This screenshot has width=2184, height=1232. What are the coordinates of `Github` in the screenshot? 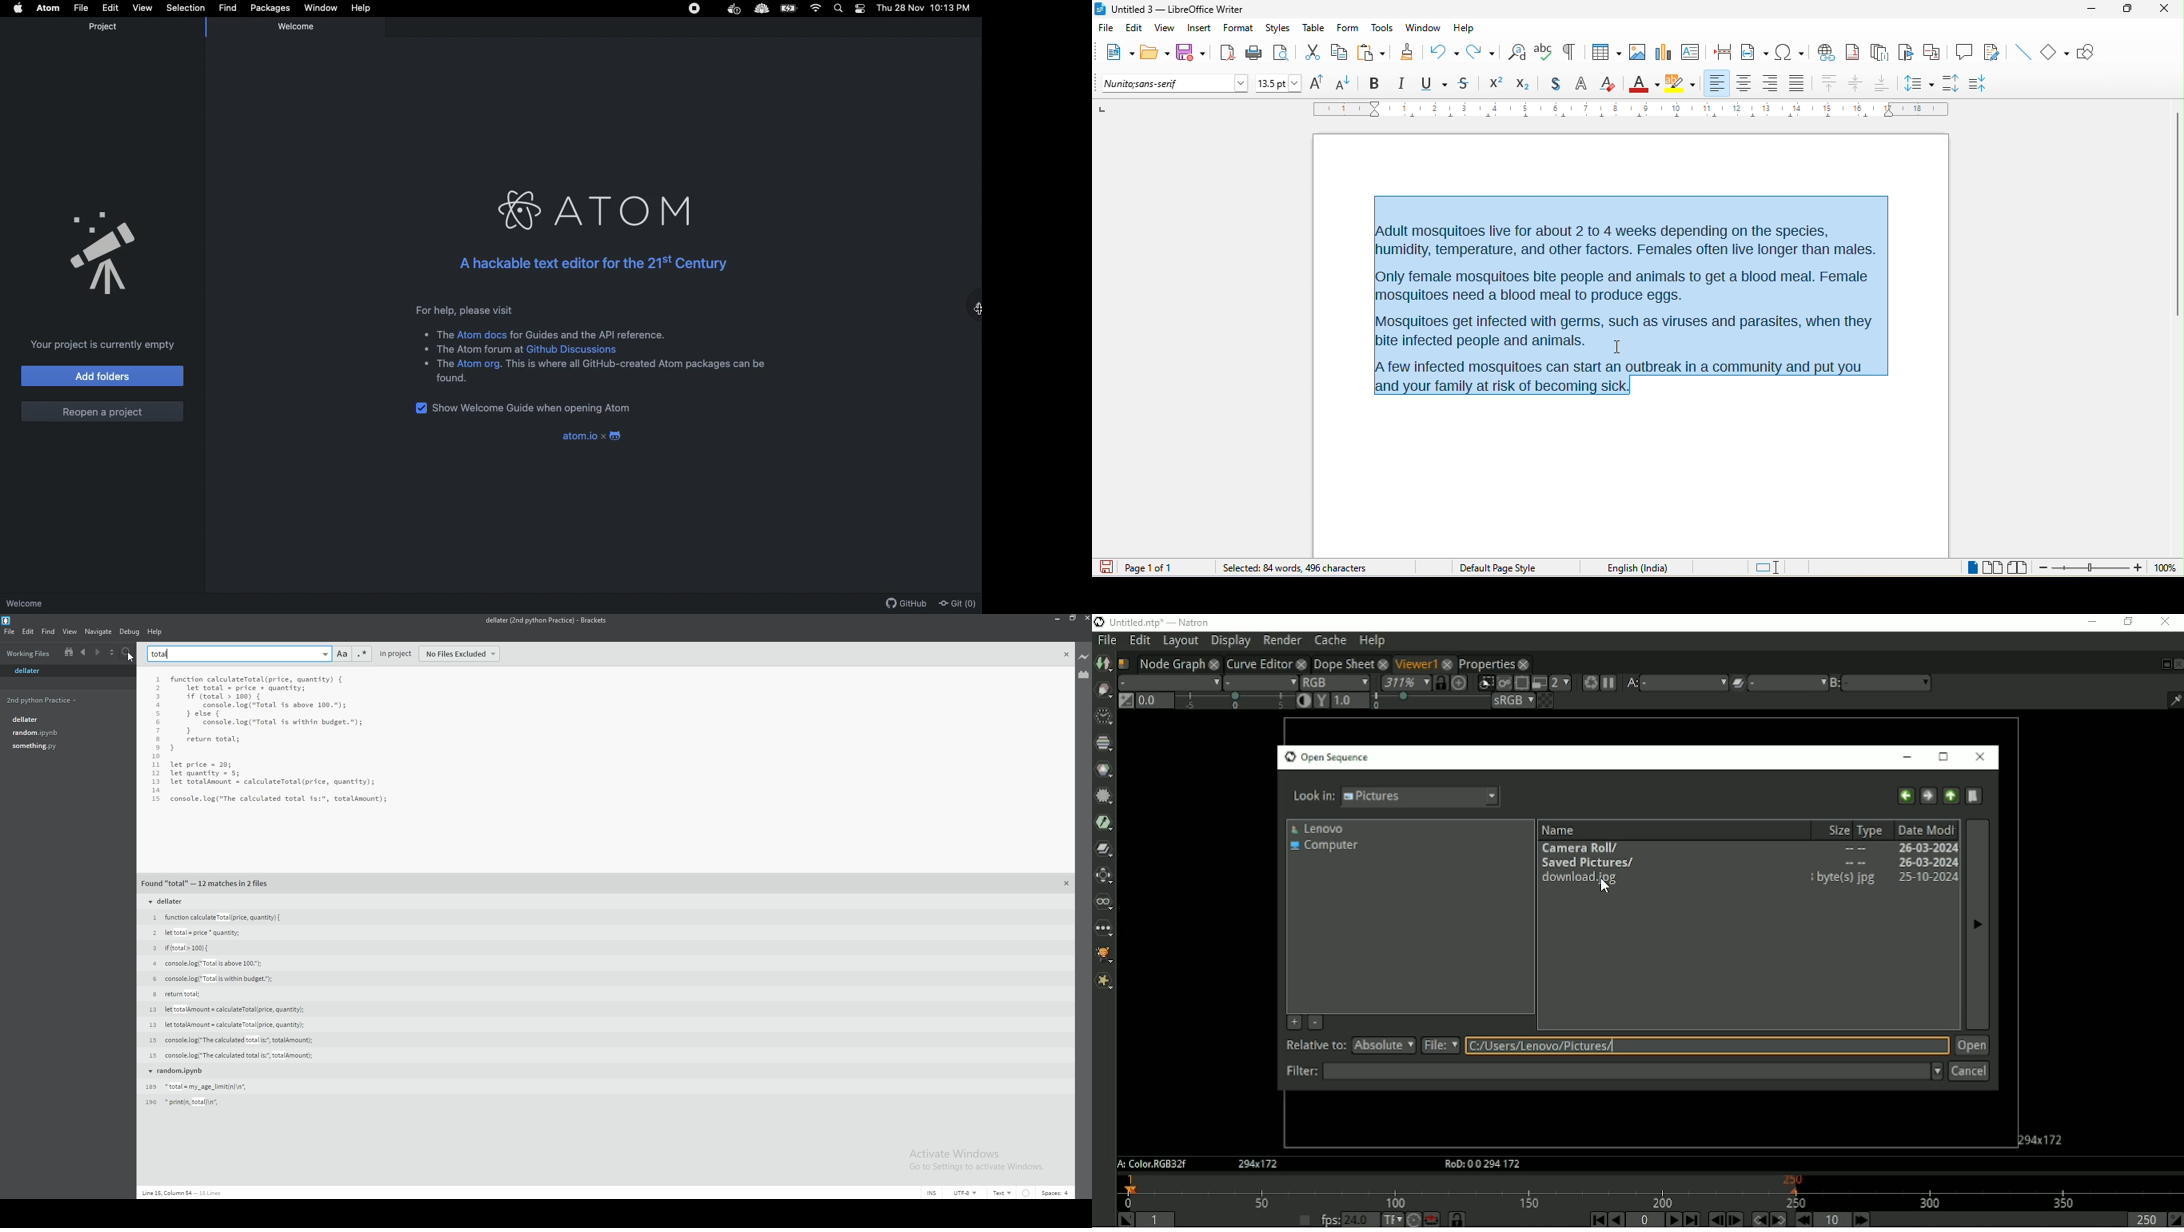 It's located at (906, 604).